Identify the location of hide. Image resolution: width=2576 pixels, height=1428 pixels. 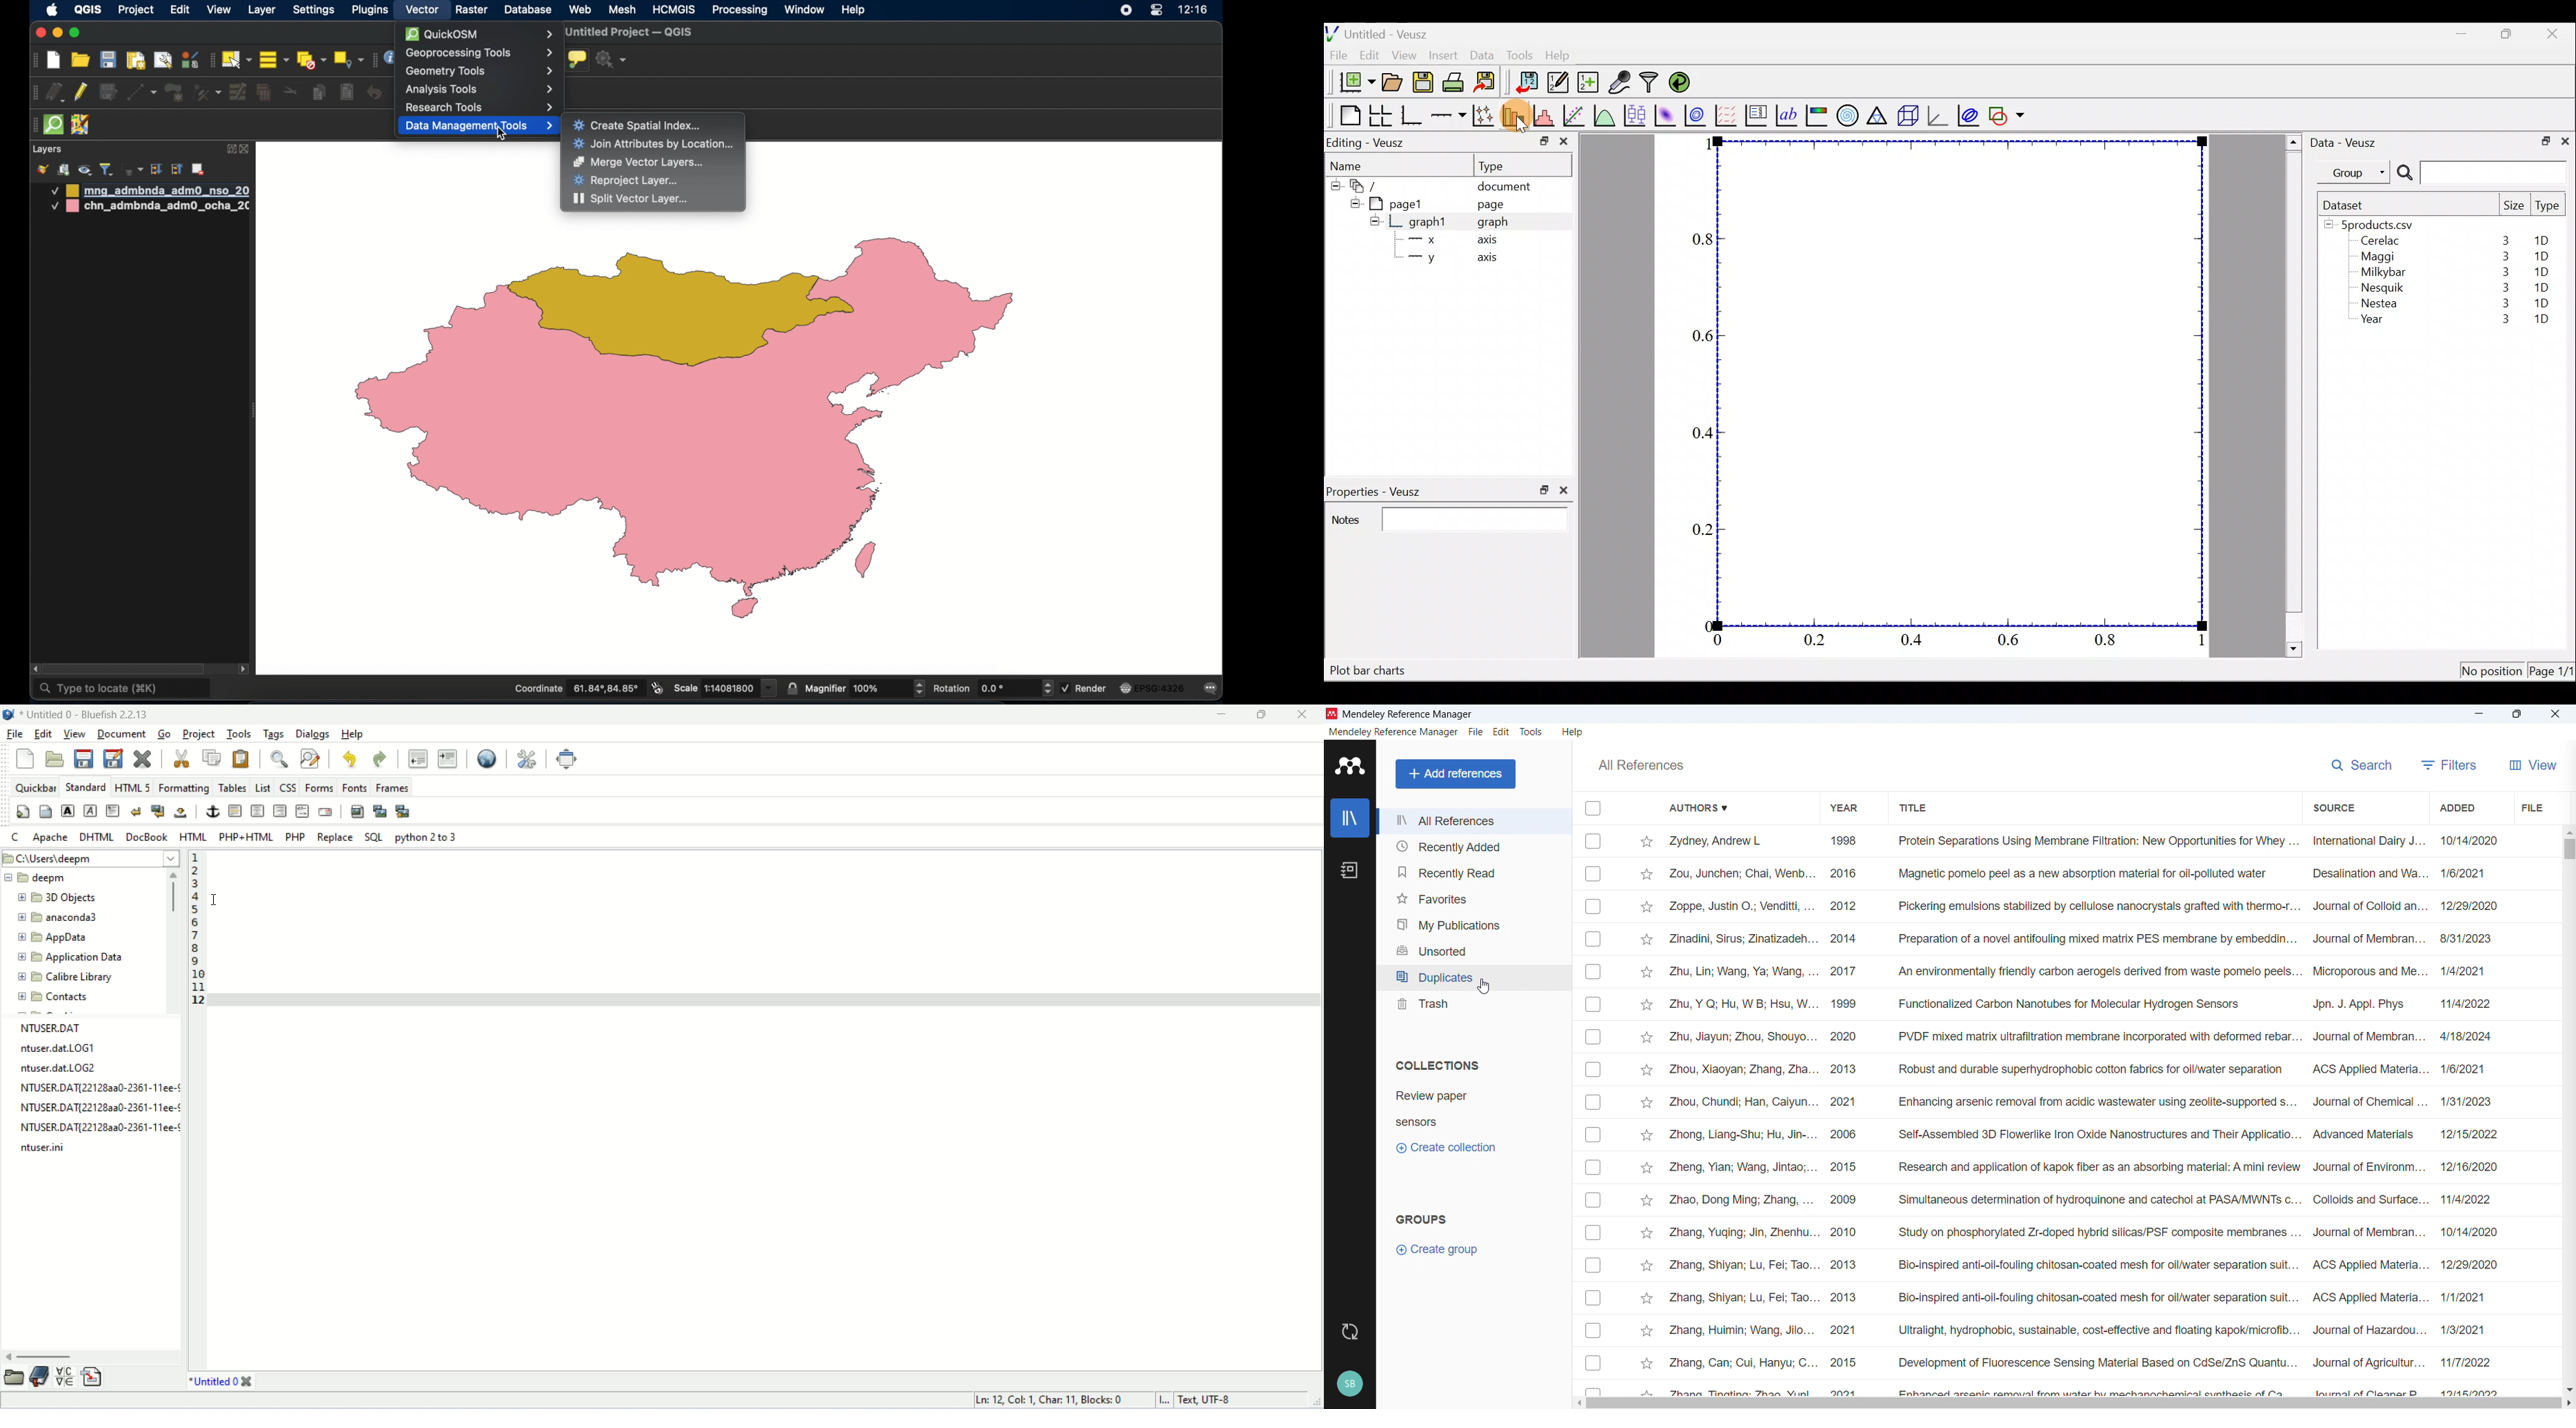
(1375, 220).